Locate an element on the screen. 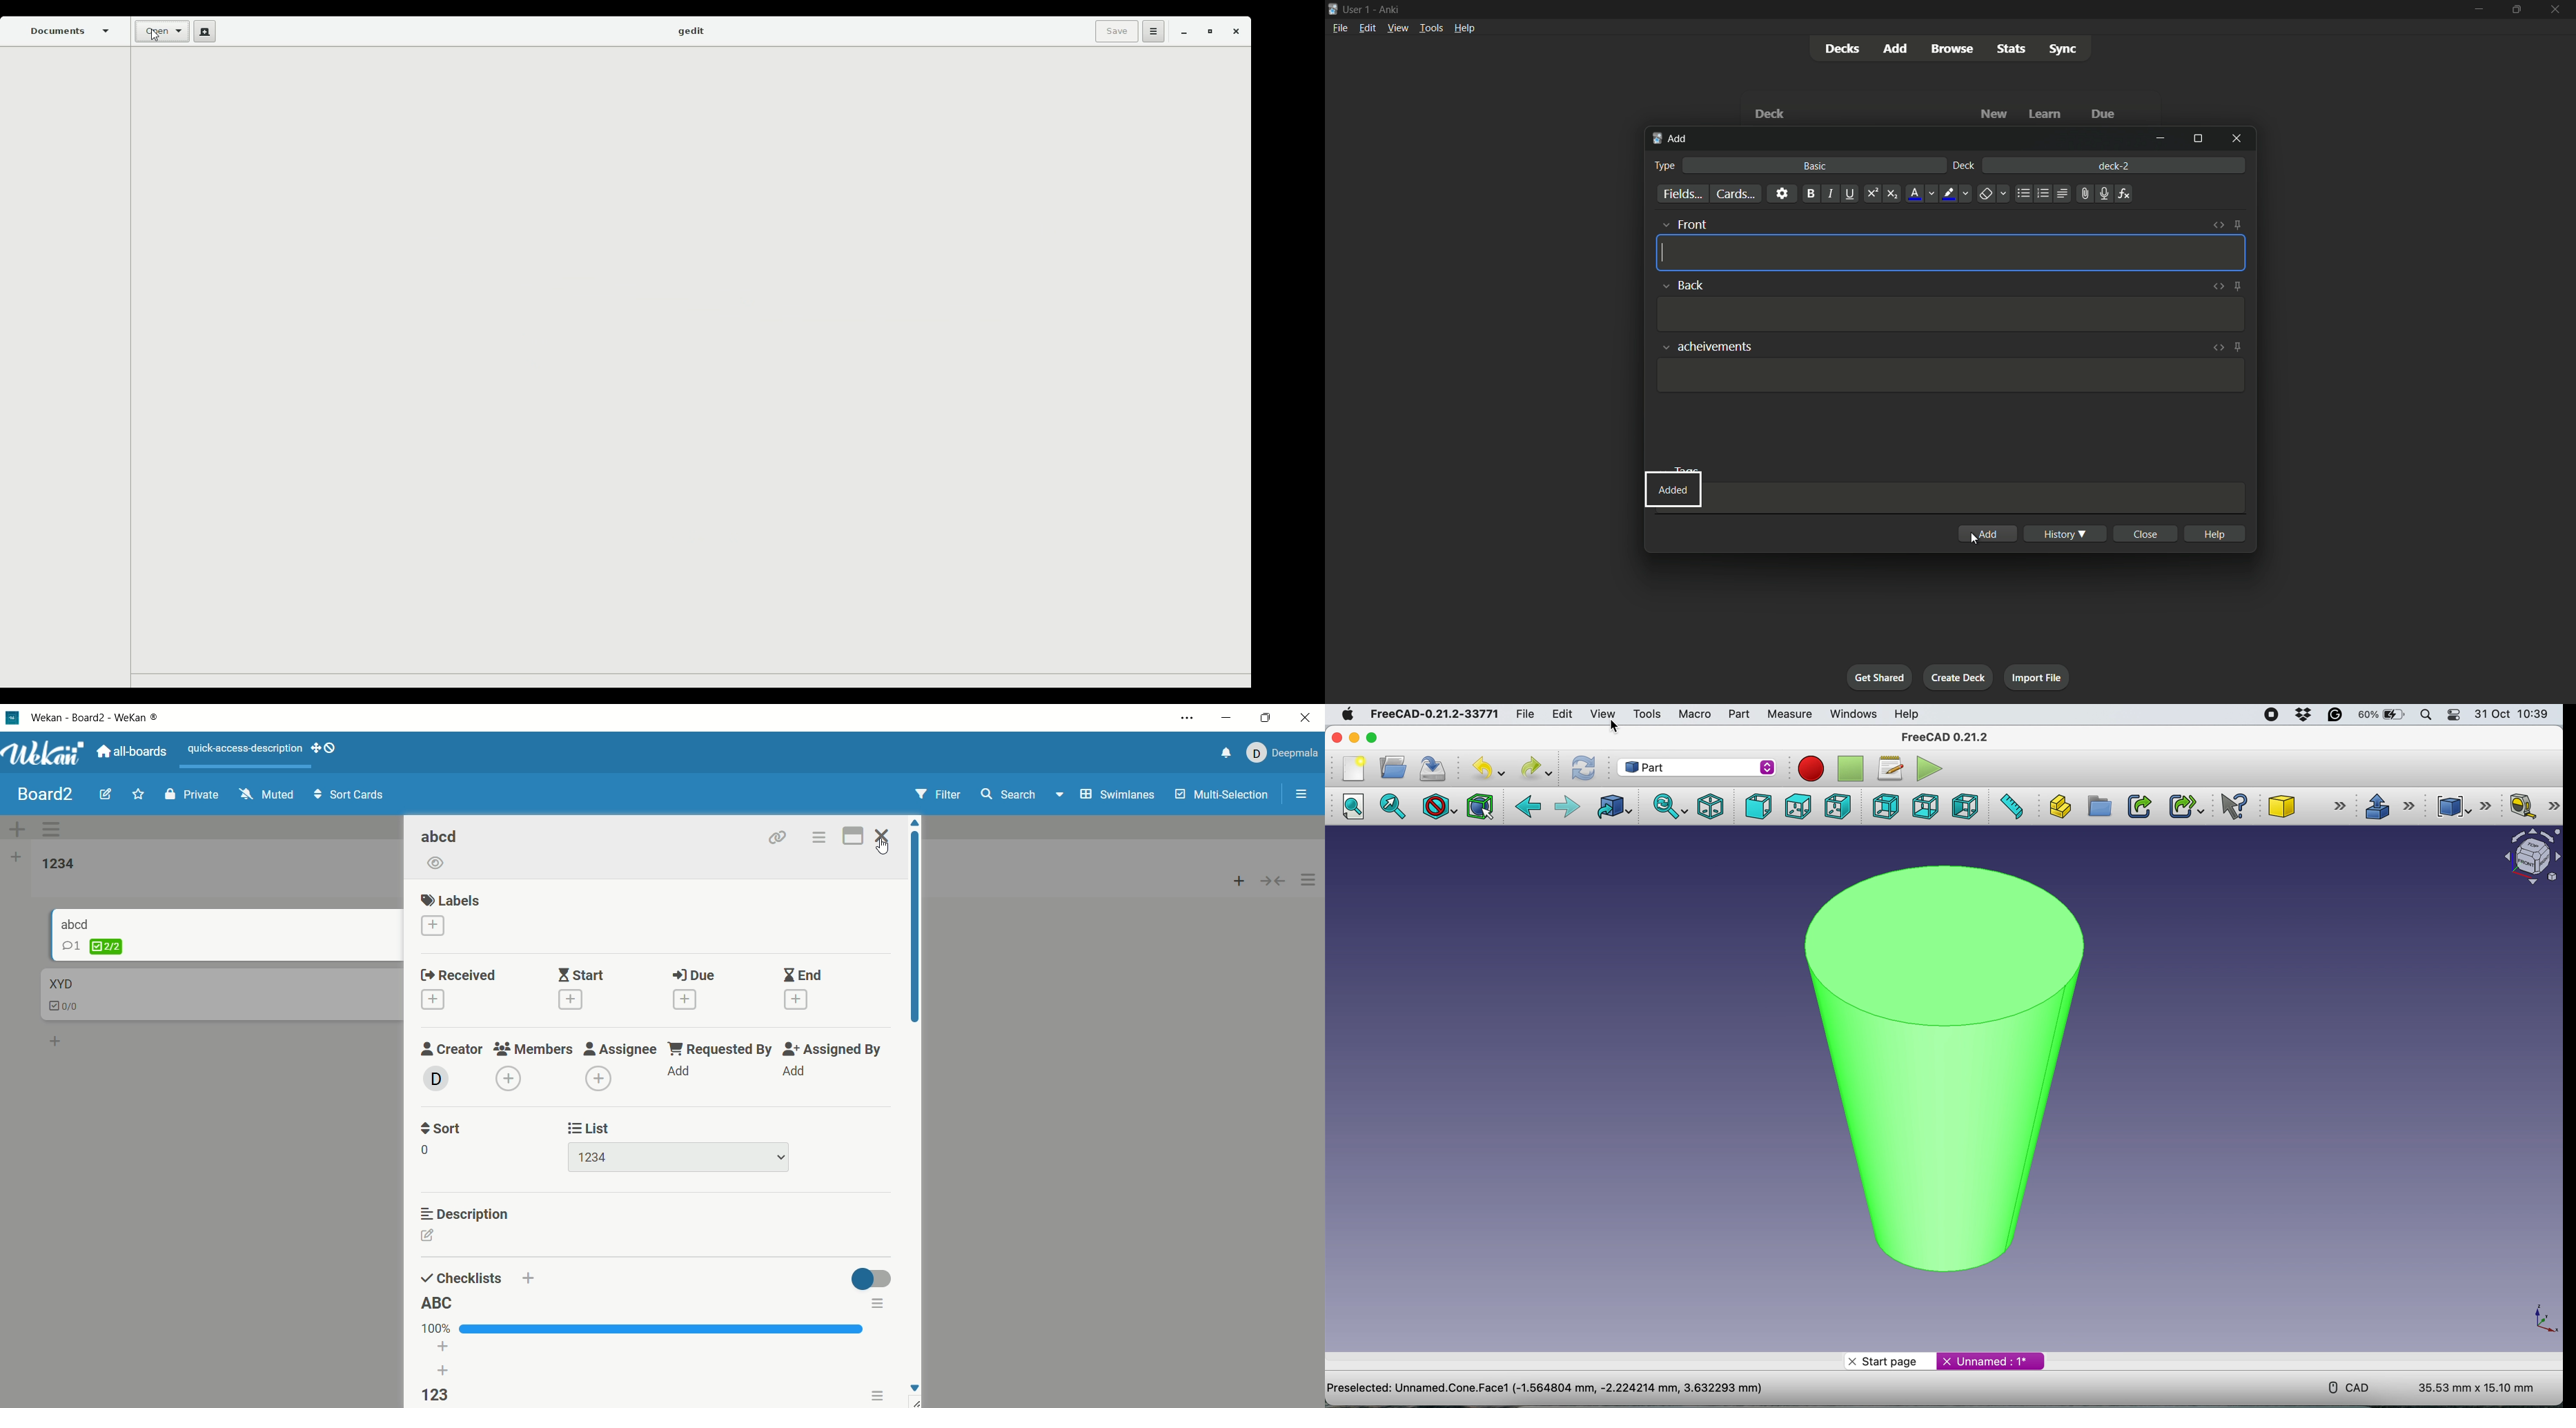 The width and height of the screenshot is (2576, 1428). watch is located at coordinates (437, 864).